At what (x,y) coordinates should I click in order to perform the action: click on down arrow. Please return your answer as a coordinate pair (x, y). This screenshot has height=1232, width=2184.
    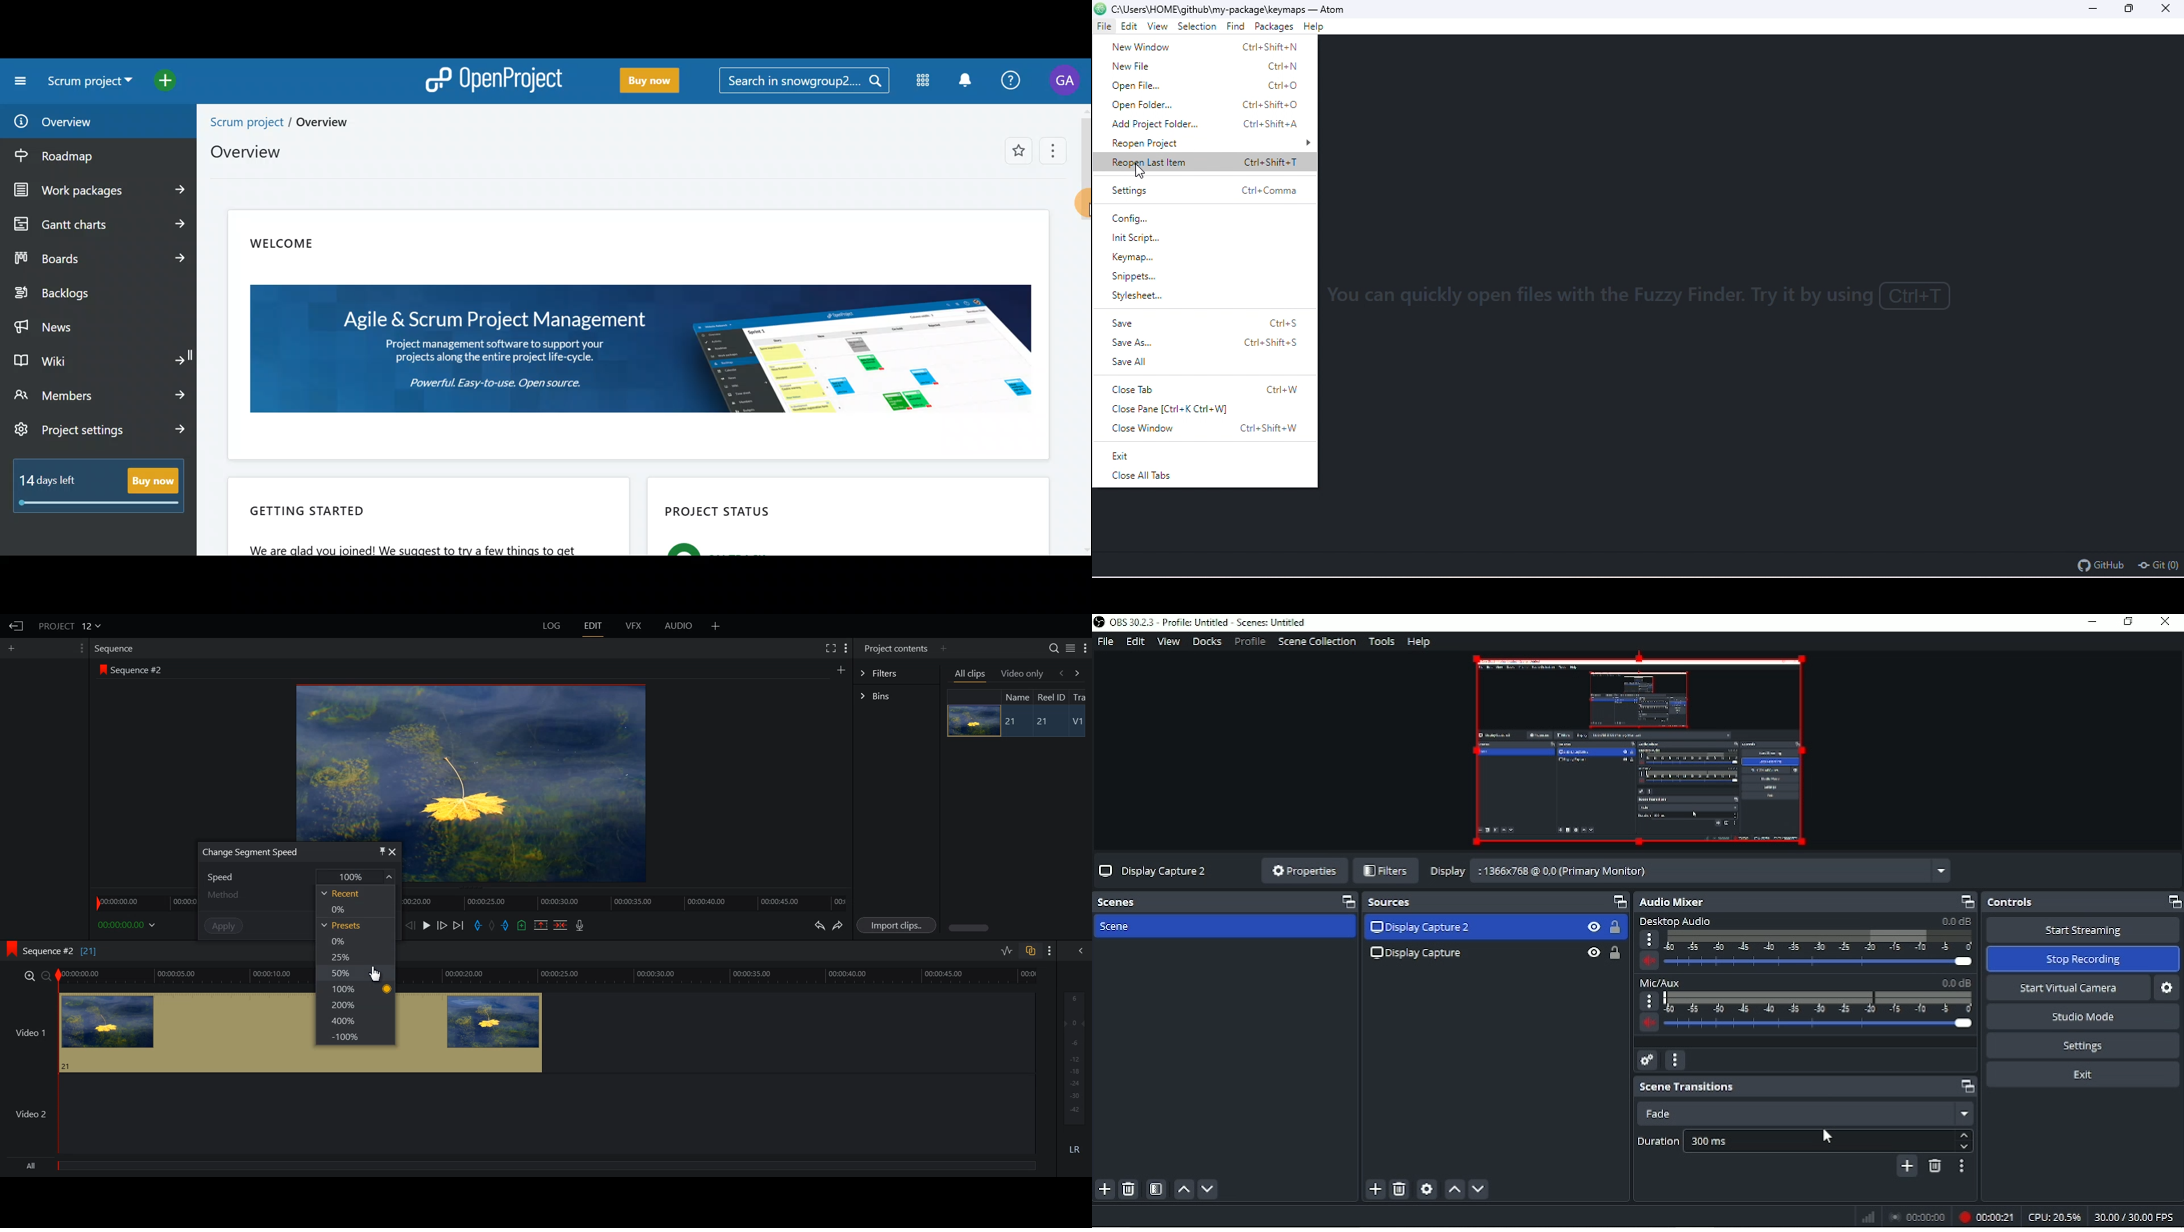
    Looking at the image, I should click on (1965, 1148).